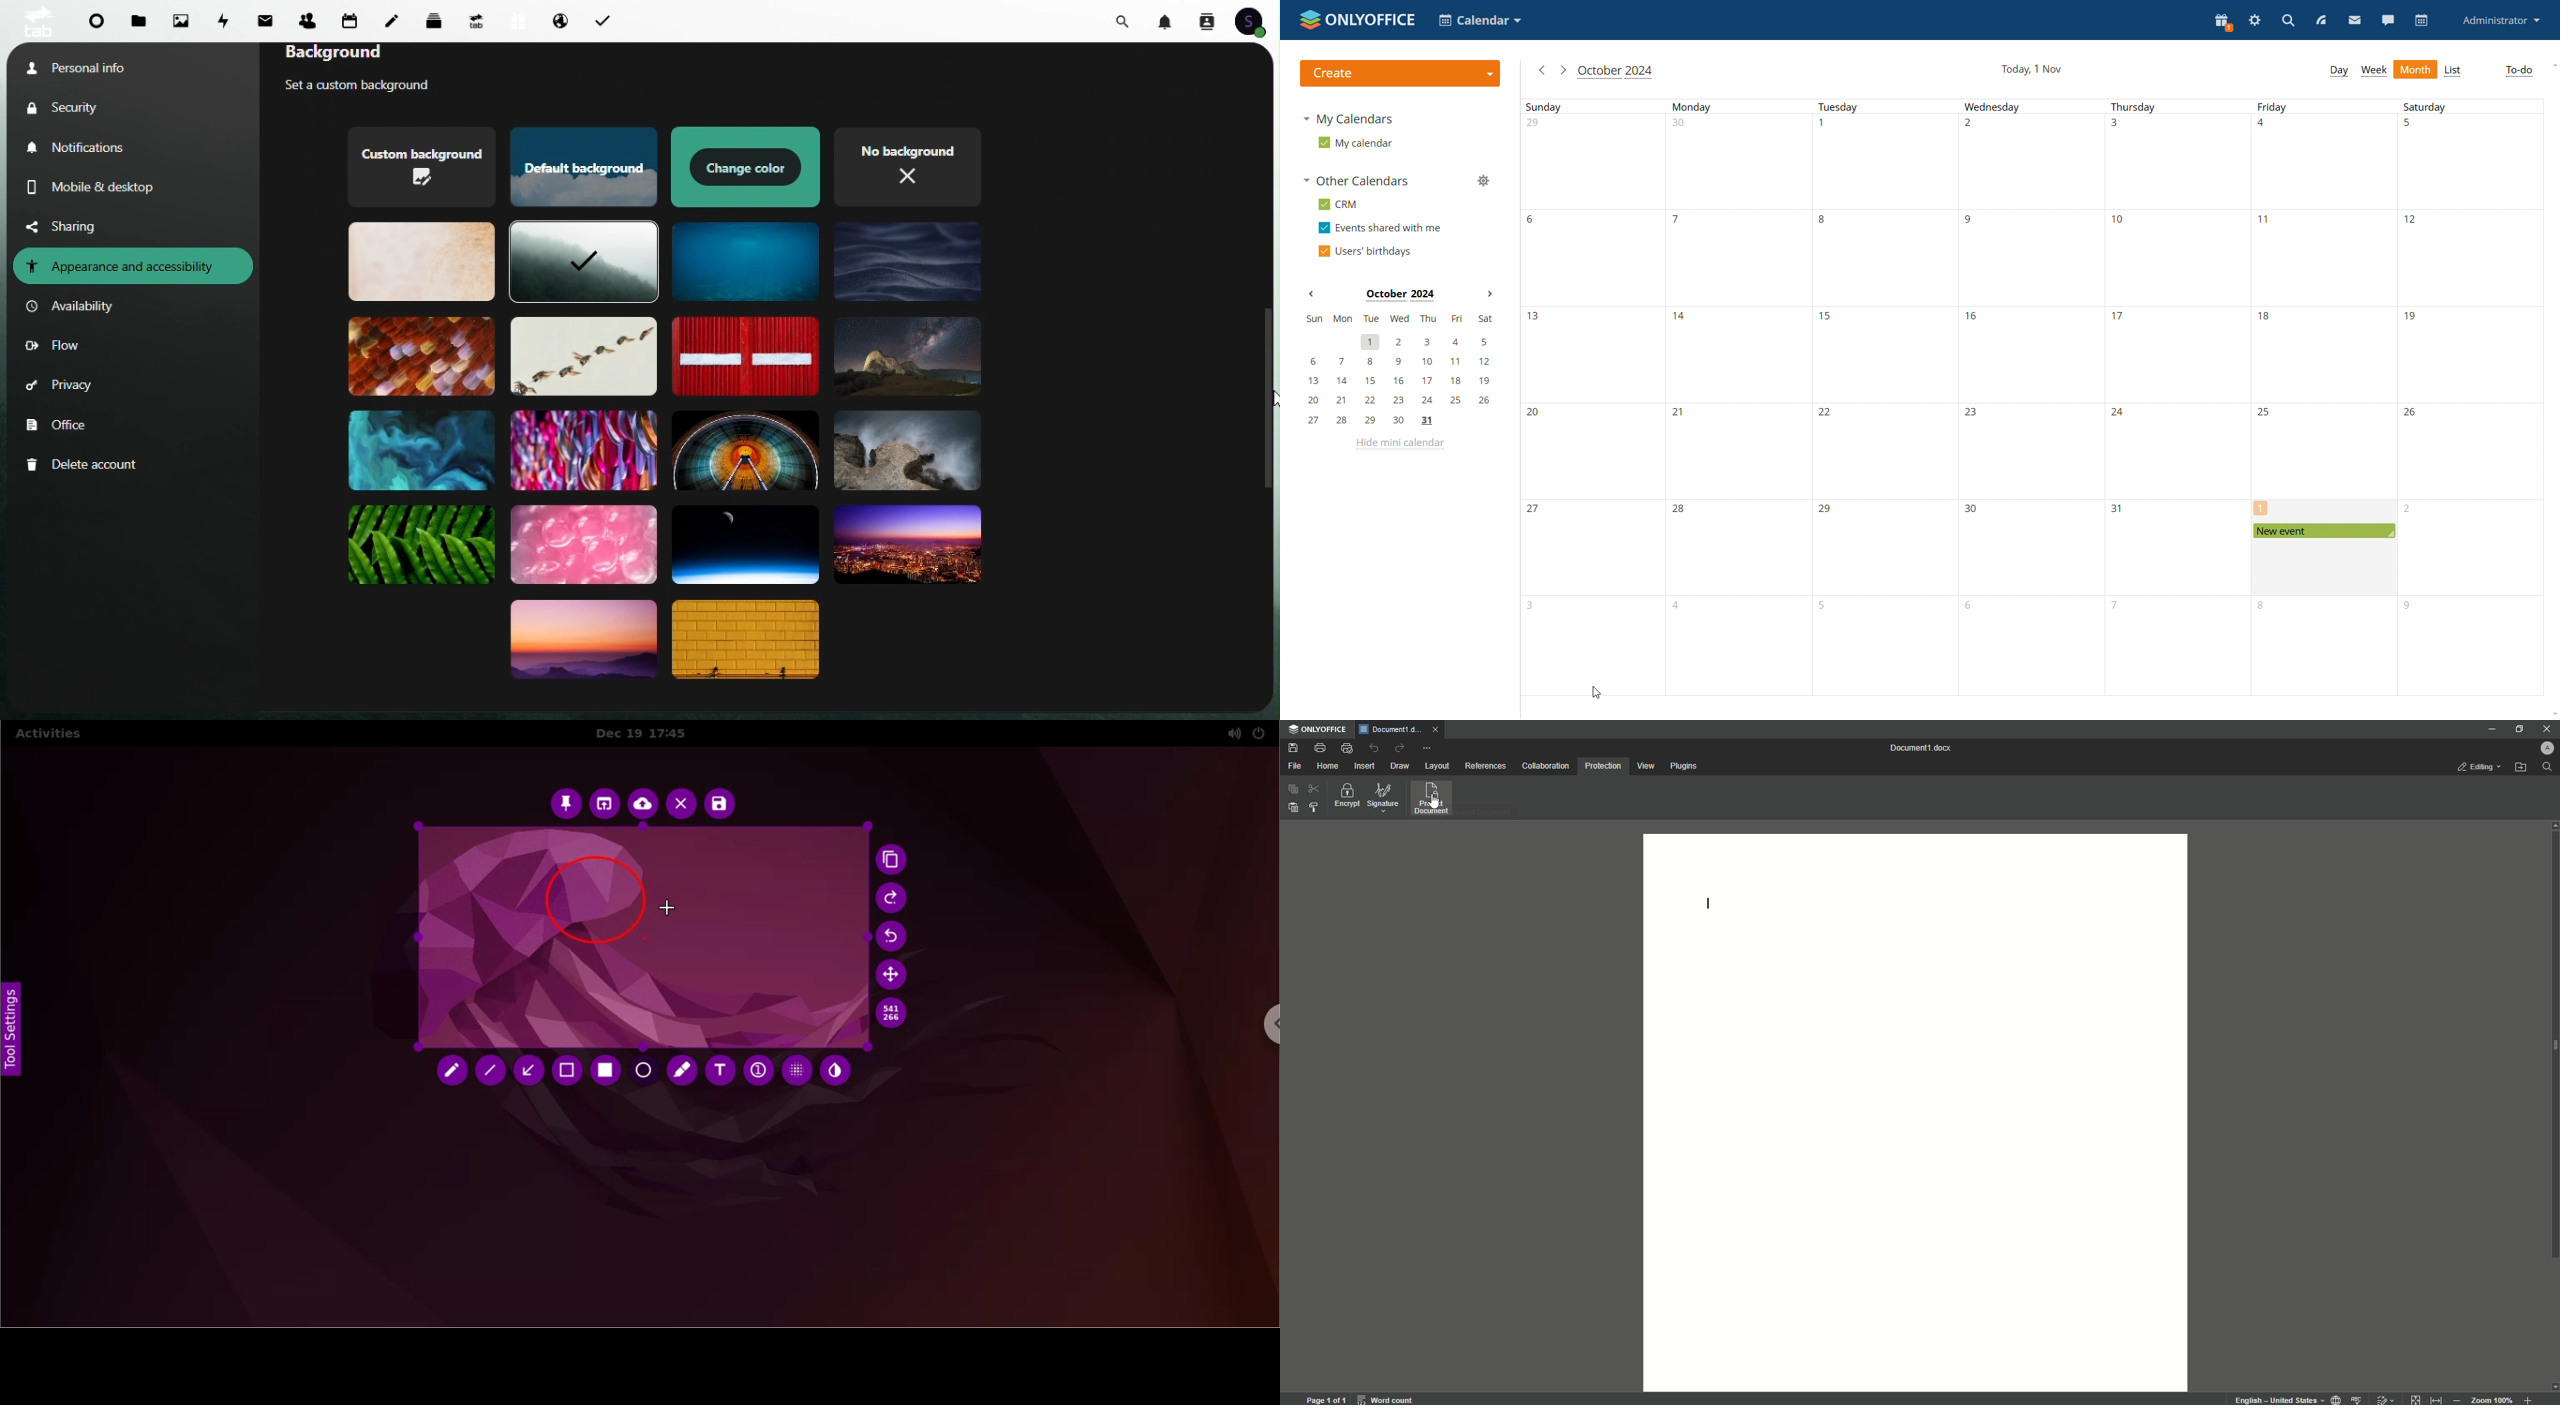  I want to click on Select styles, so click(1313, 809).